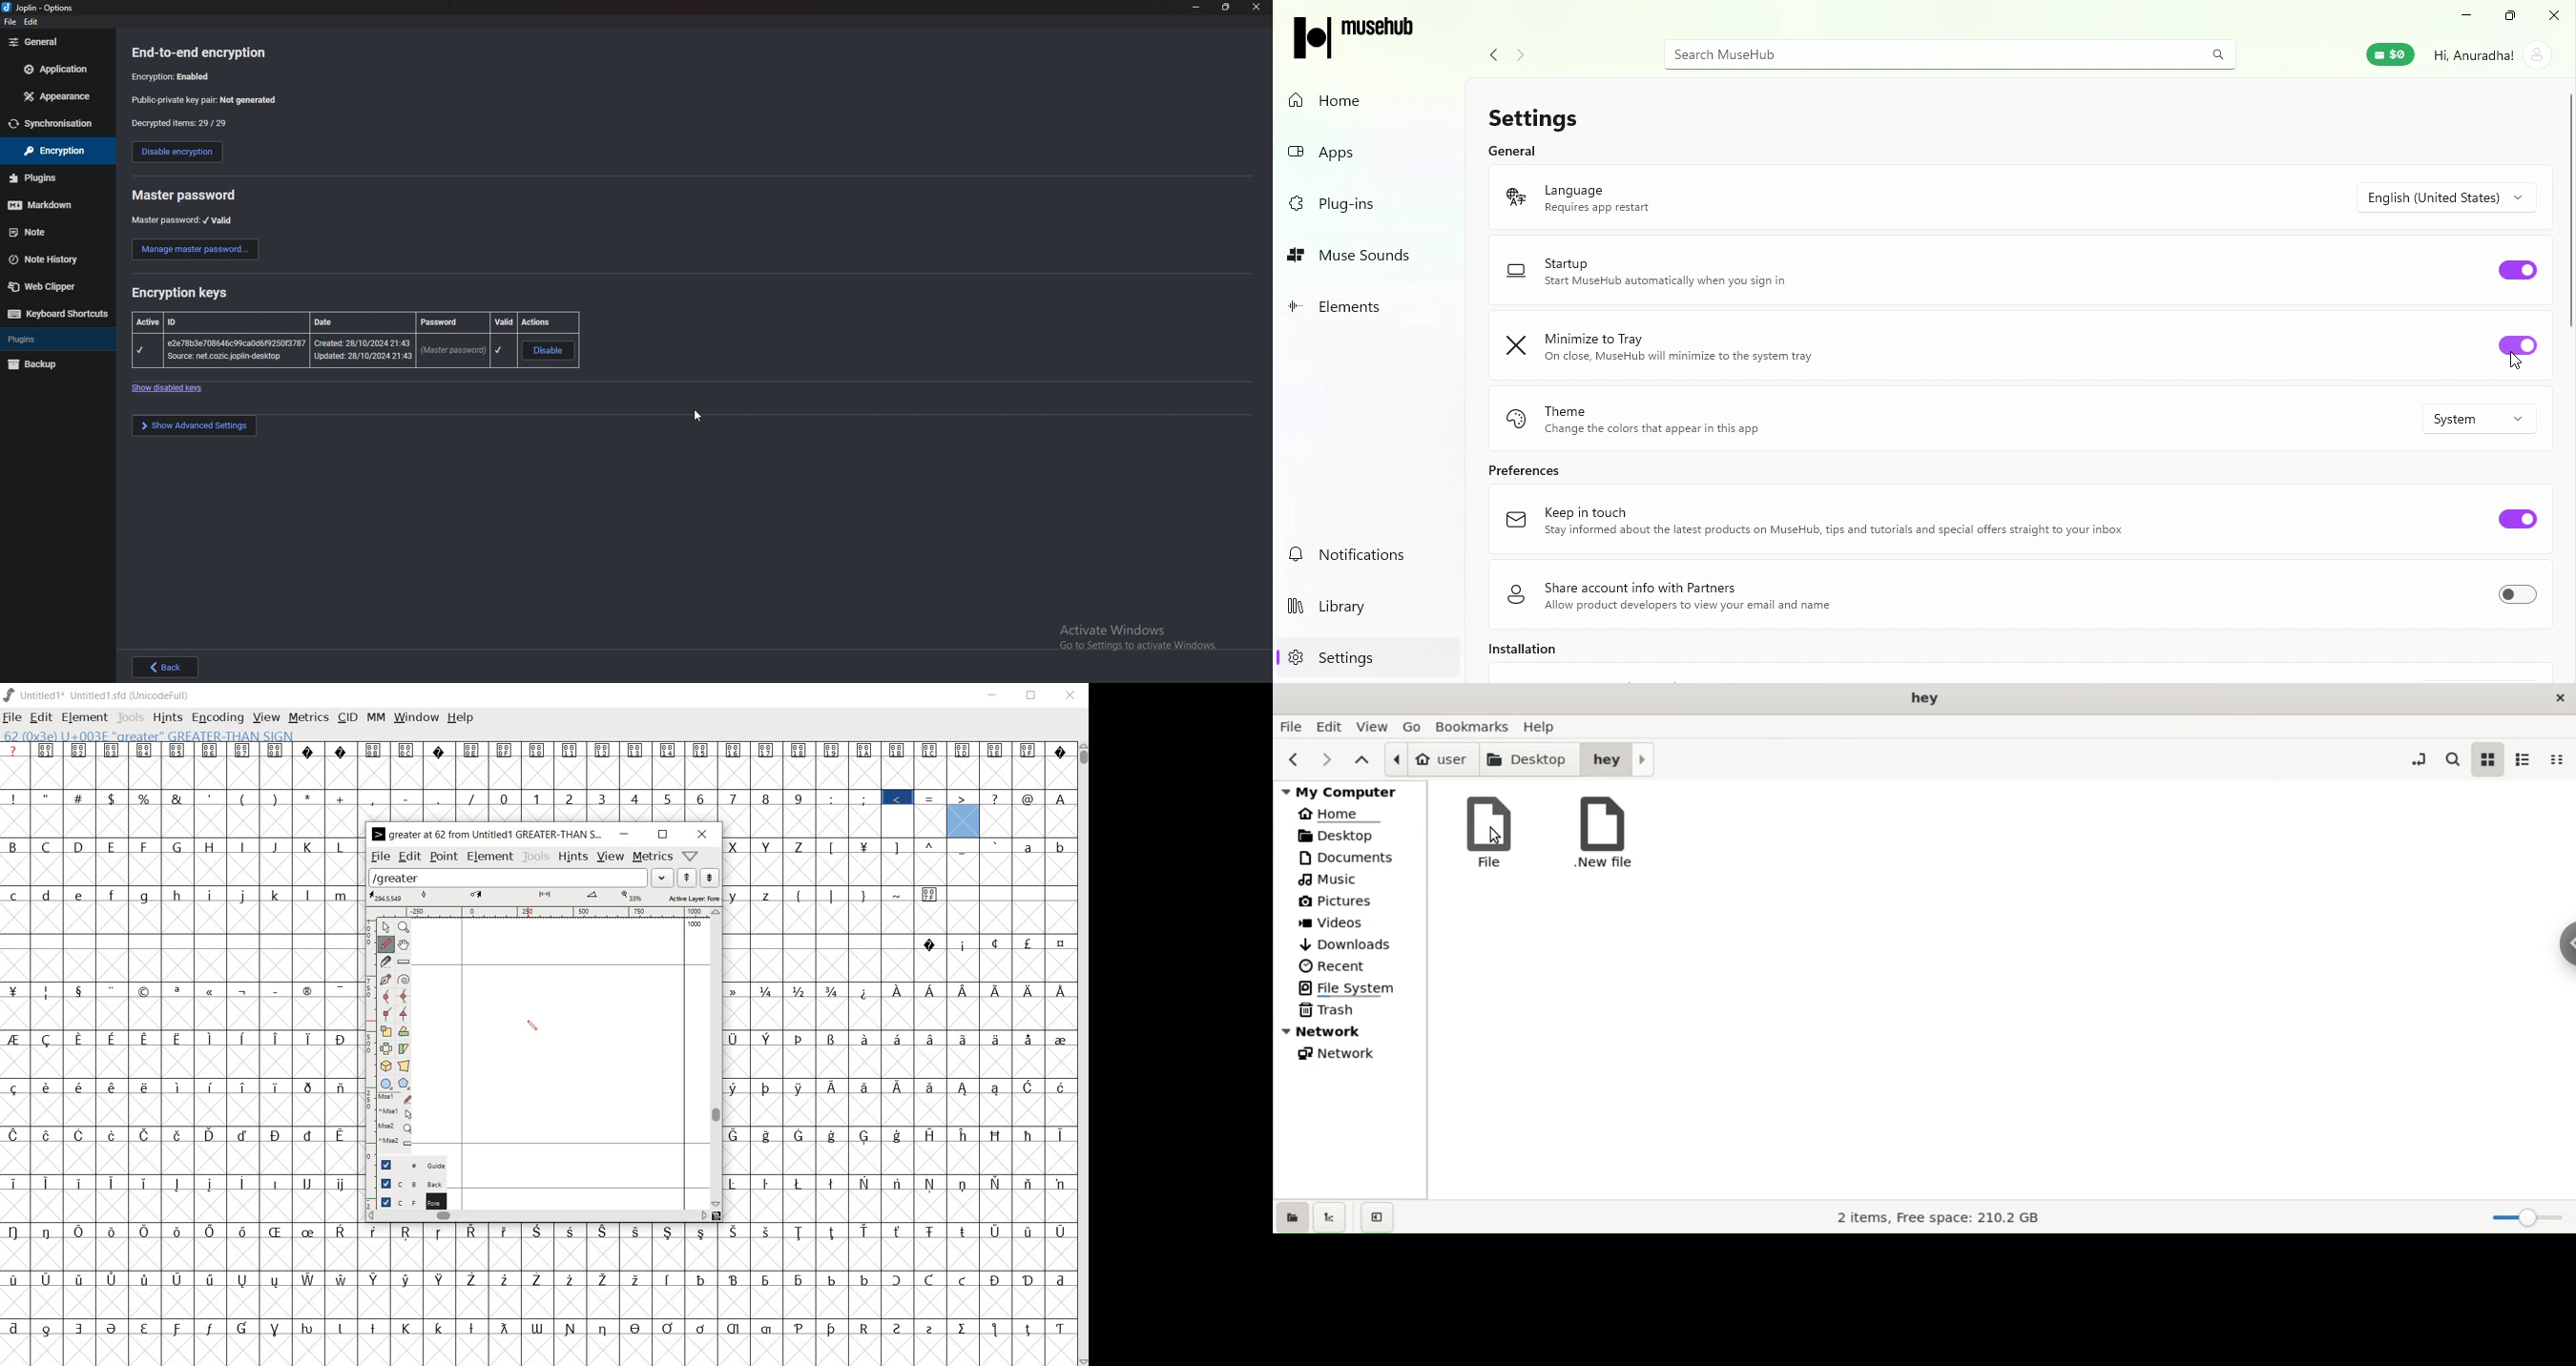 The width and height of the screenshot is (2576, 1372). What do you see at coordinates (406, 1201) in the screenshot?
I see `foreground` at bounding box center [406, 1201].